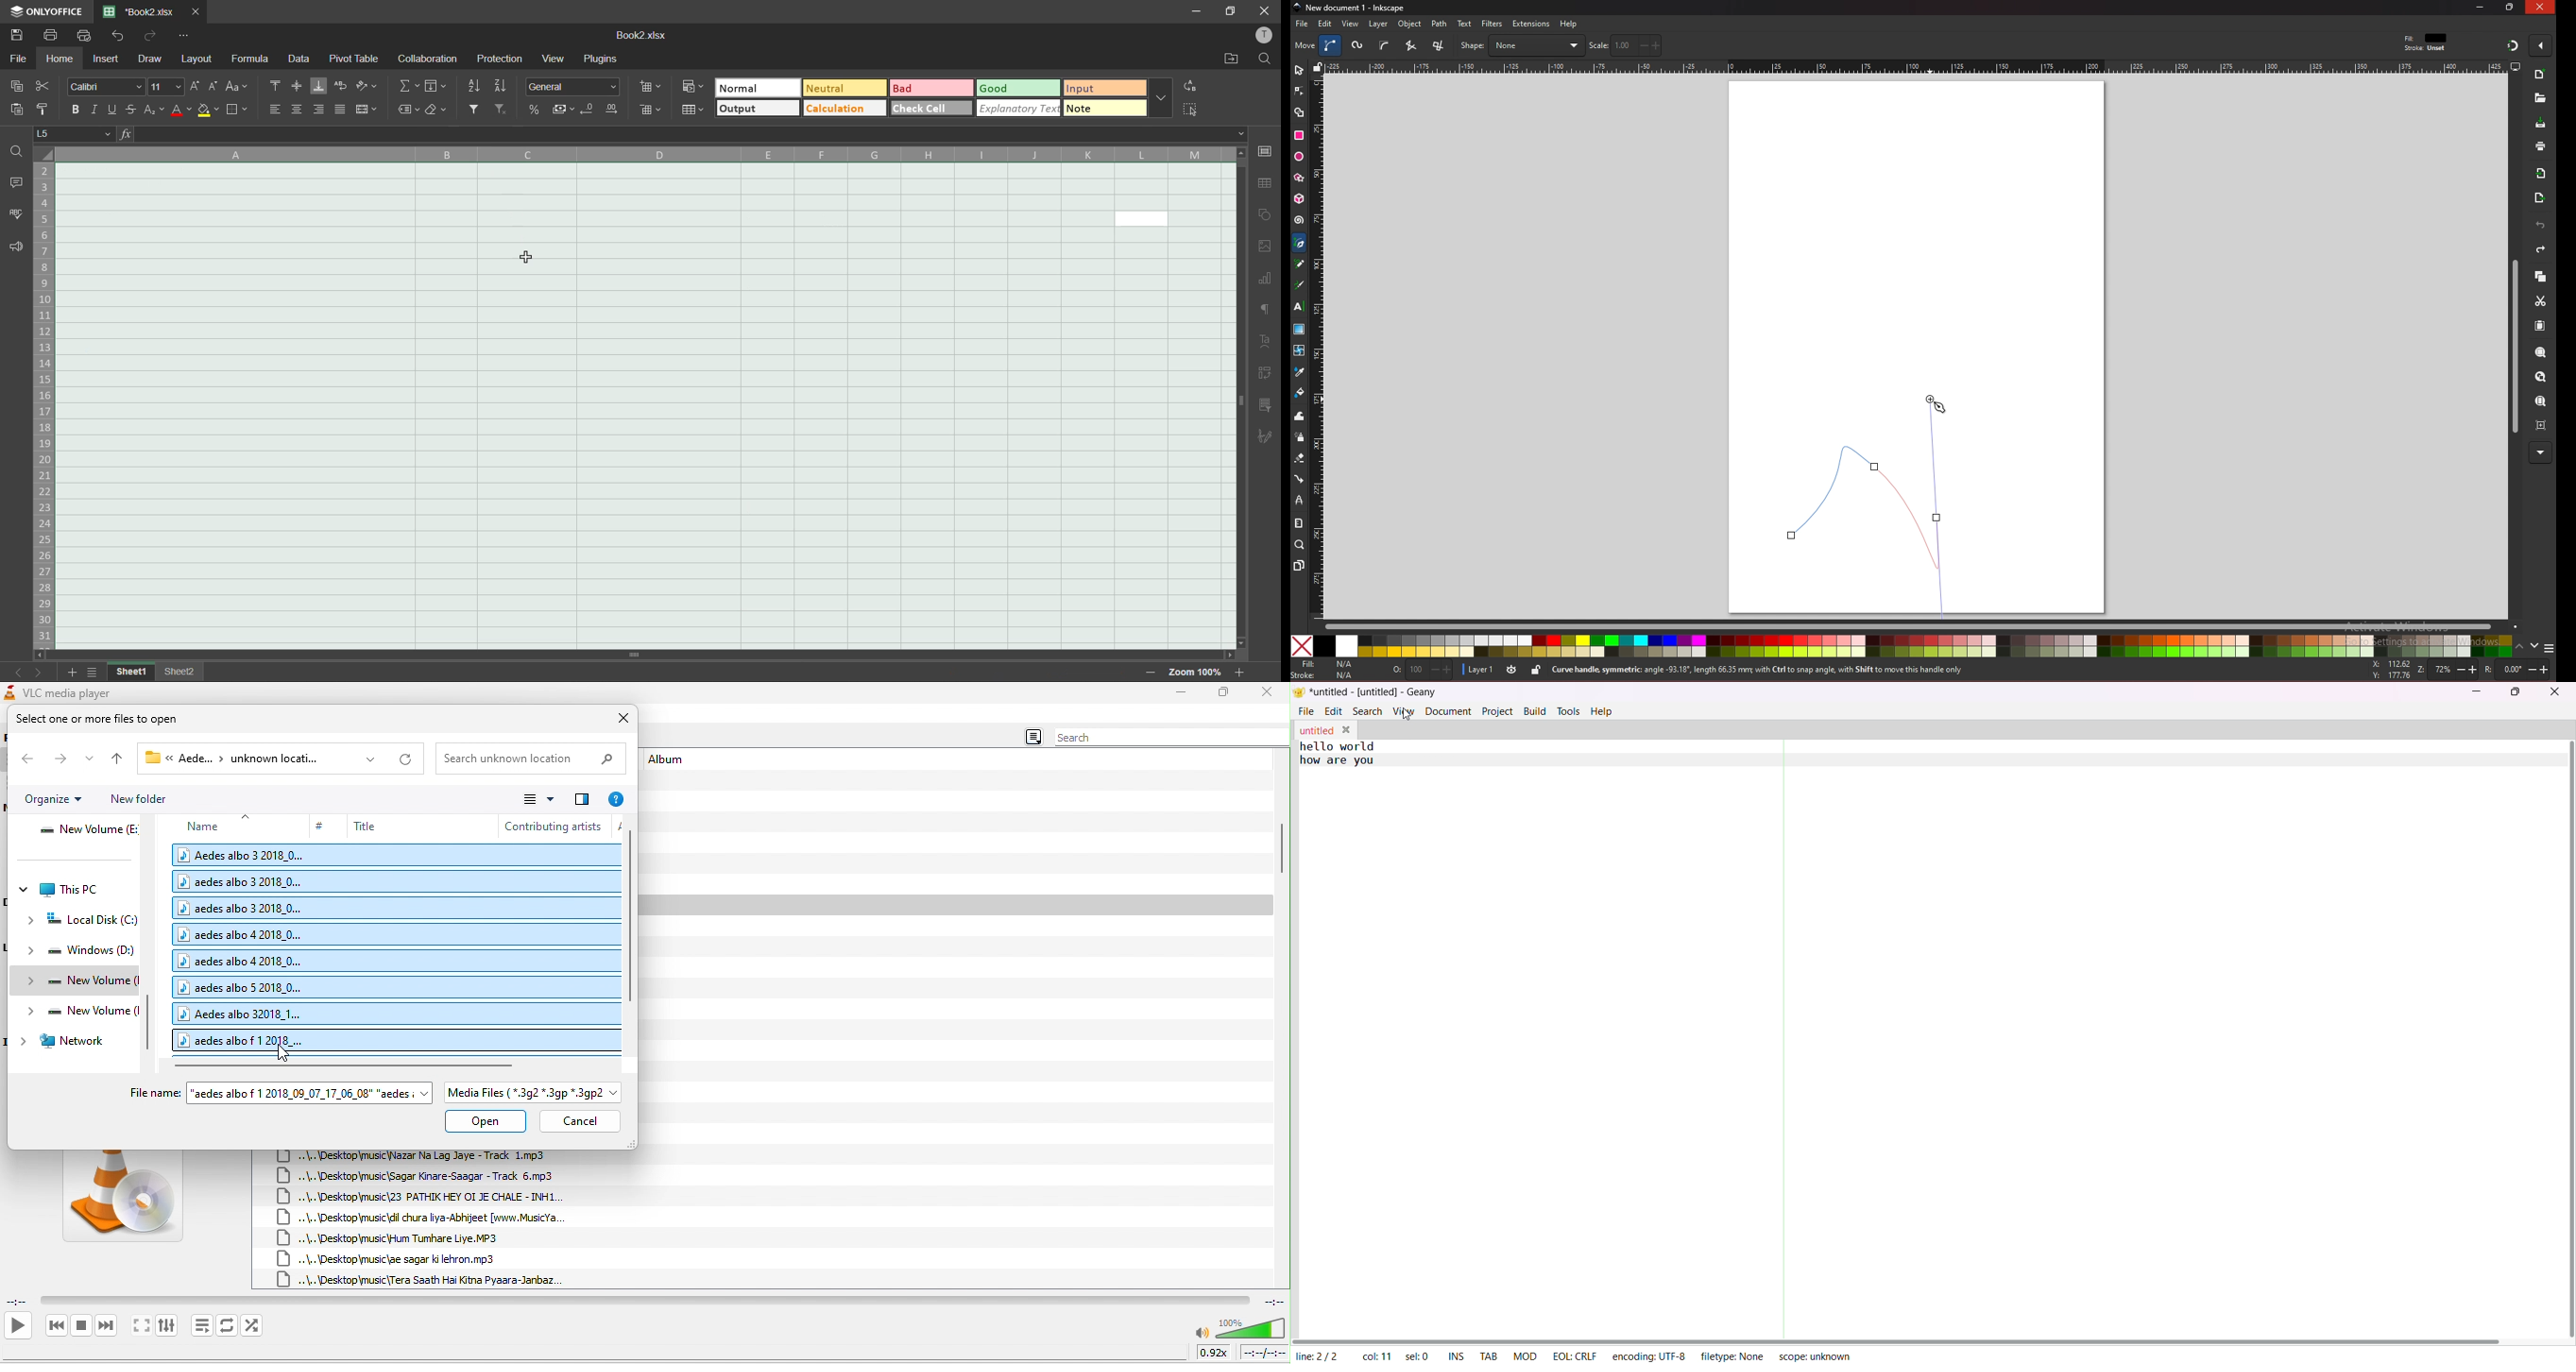  I want to click on stroke, so click(1325, 675).